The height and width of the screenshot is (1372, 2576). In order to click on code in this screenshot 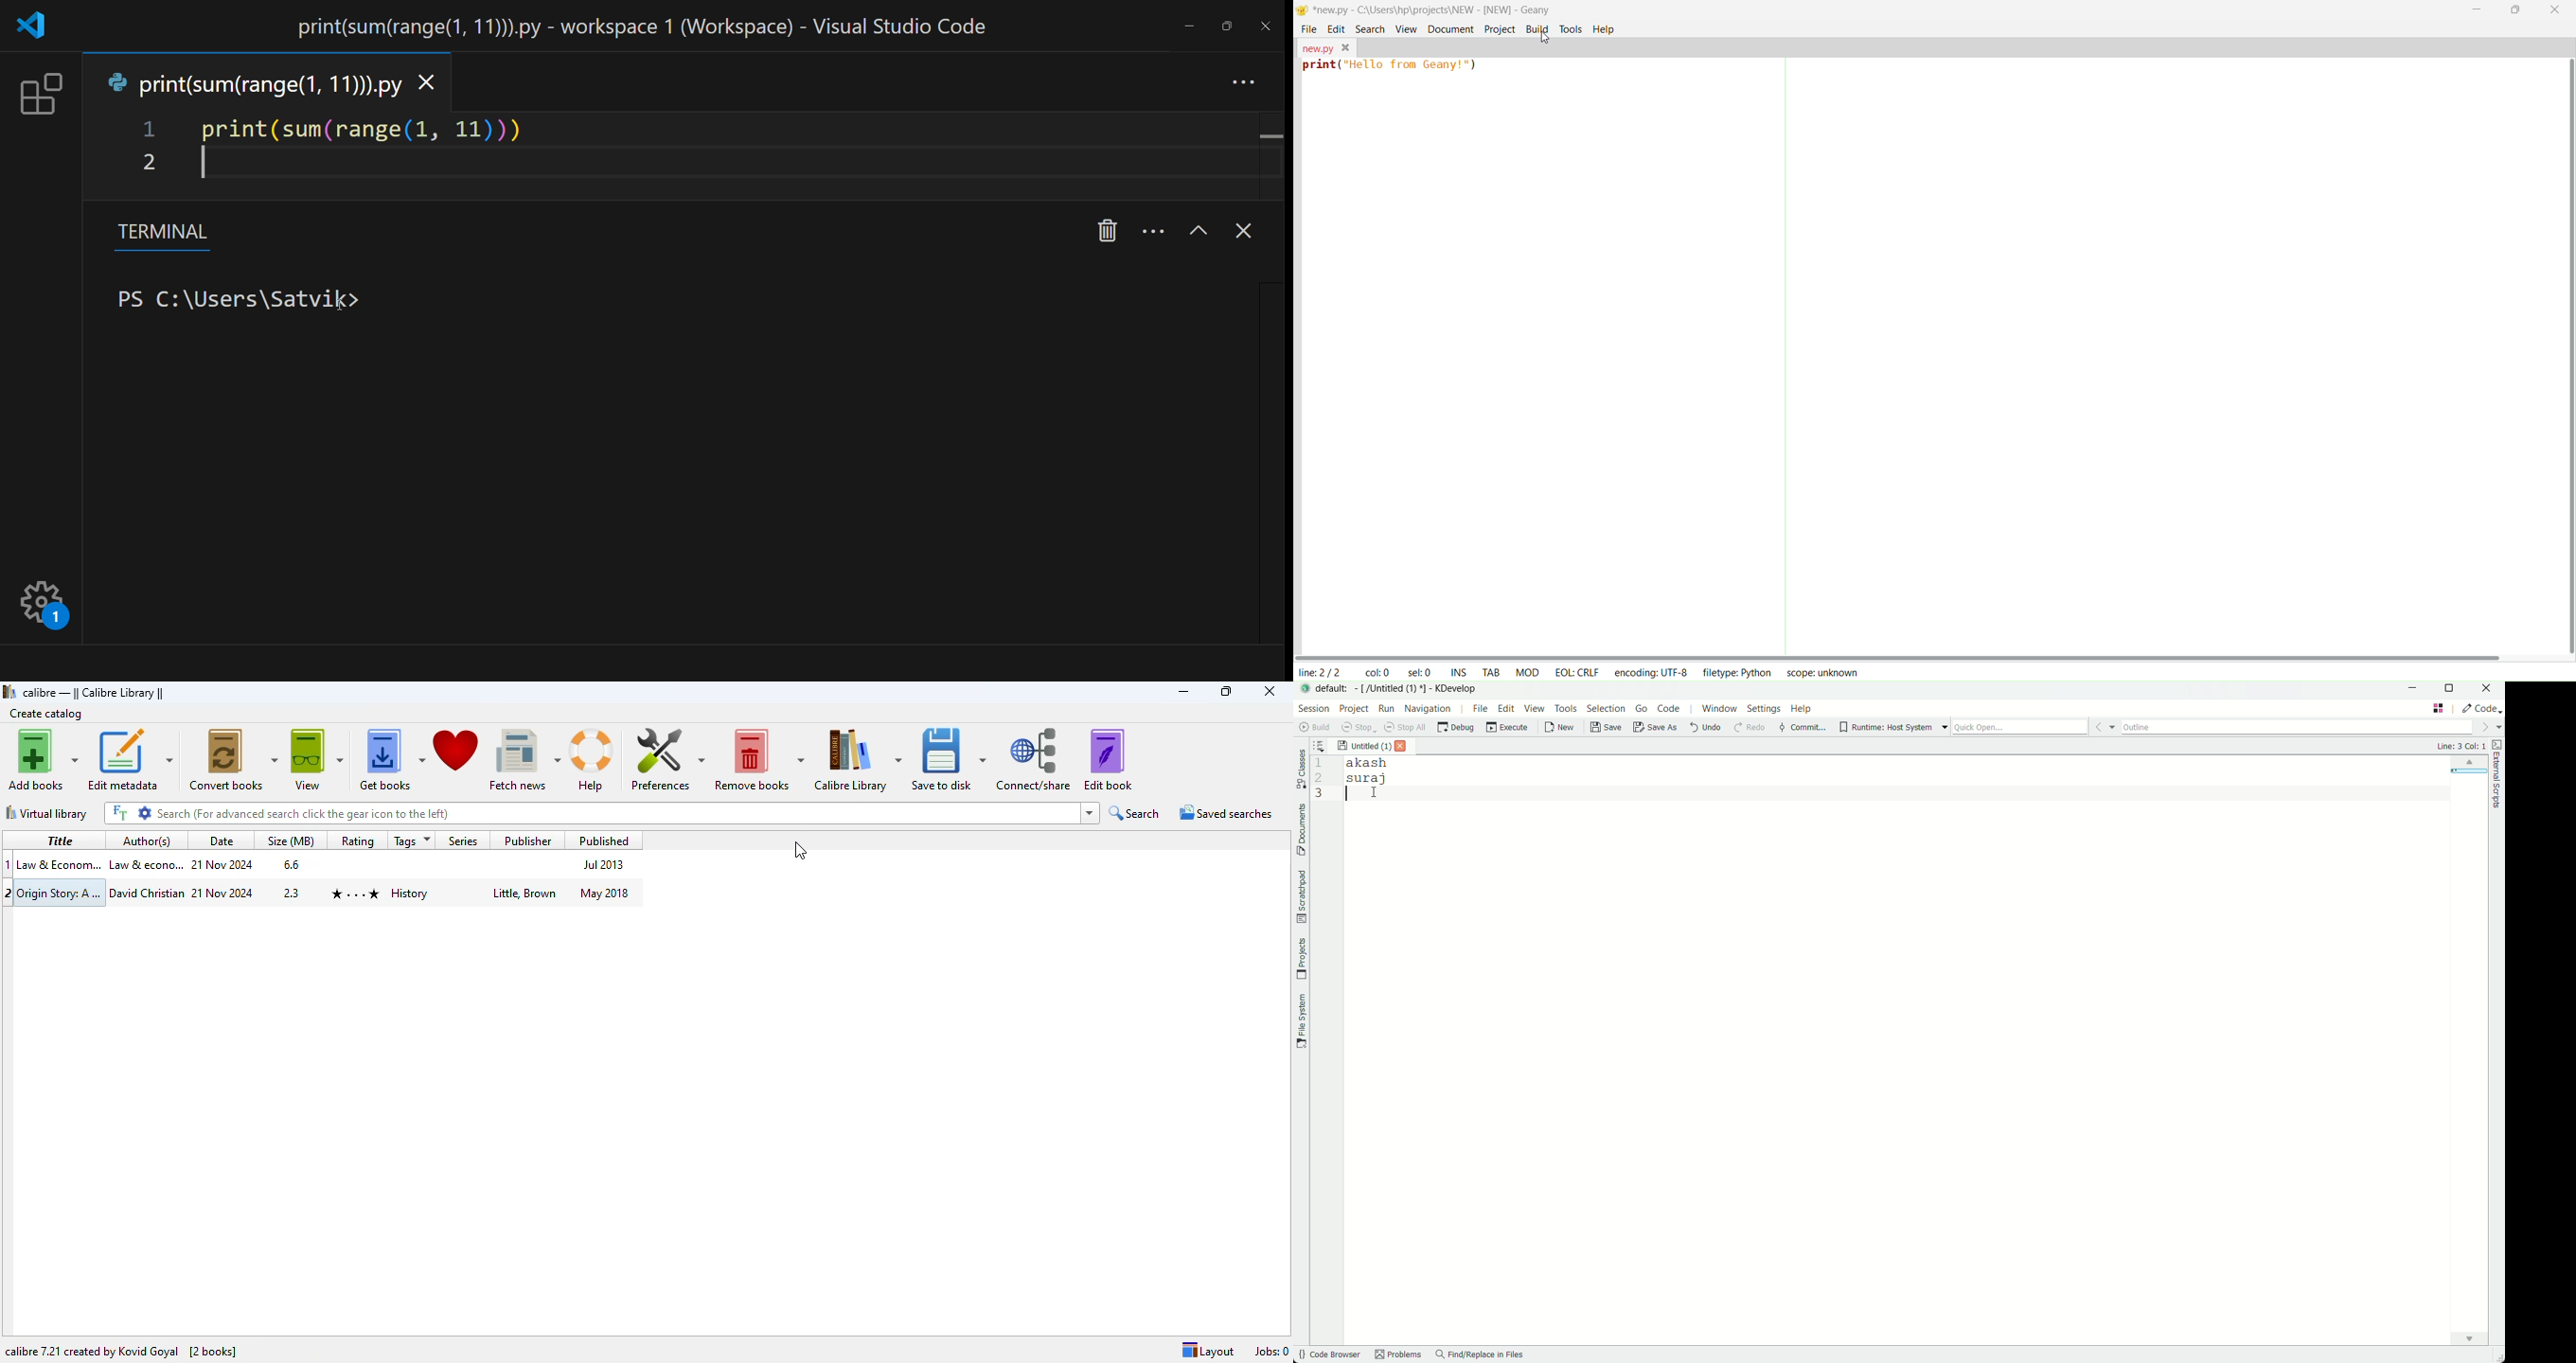, I will do `click(366, 129)`.